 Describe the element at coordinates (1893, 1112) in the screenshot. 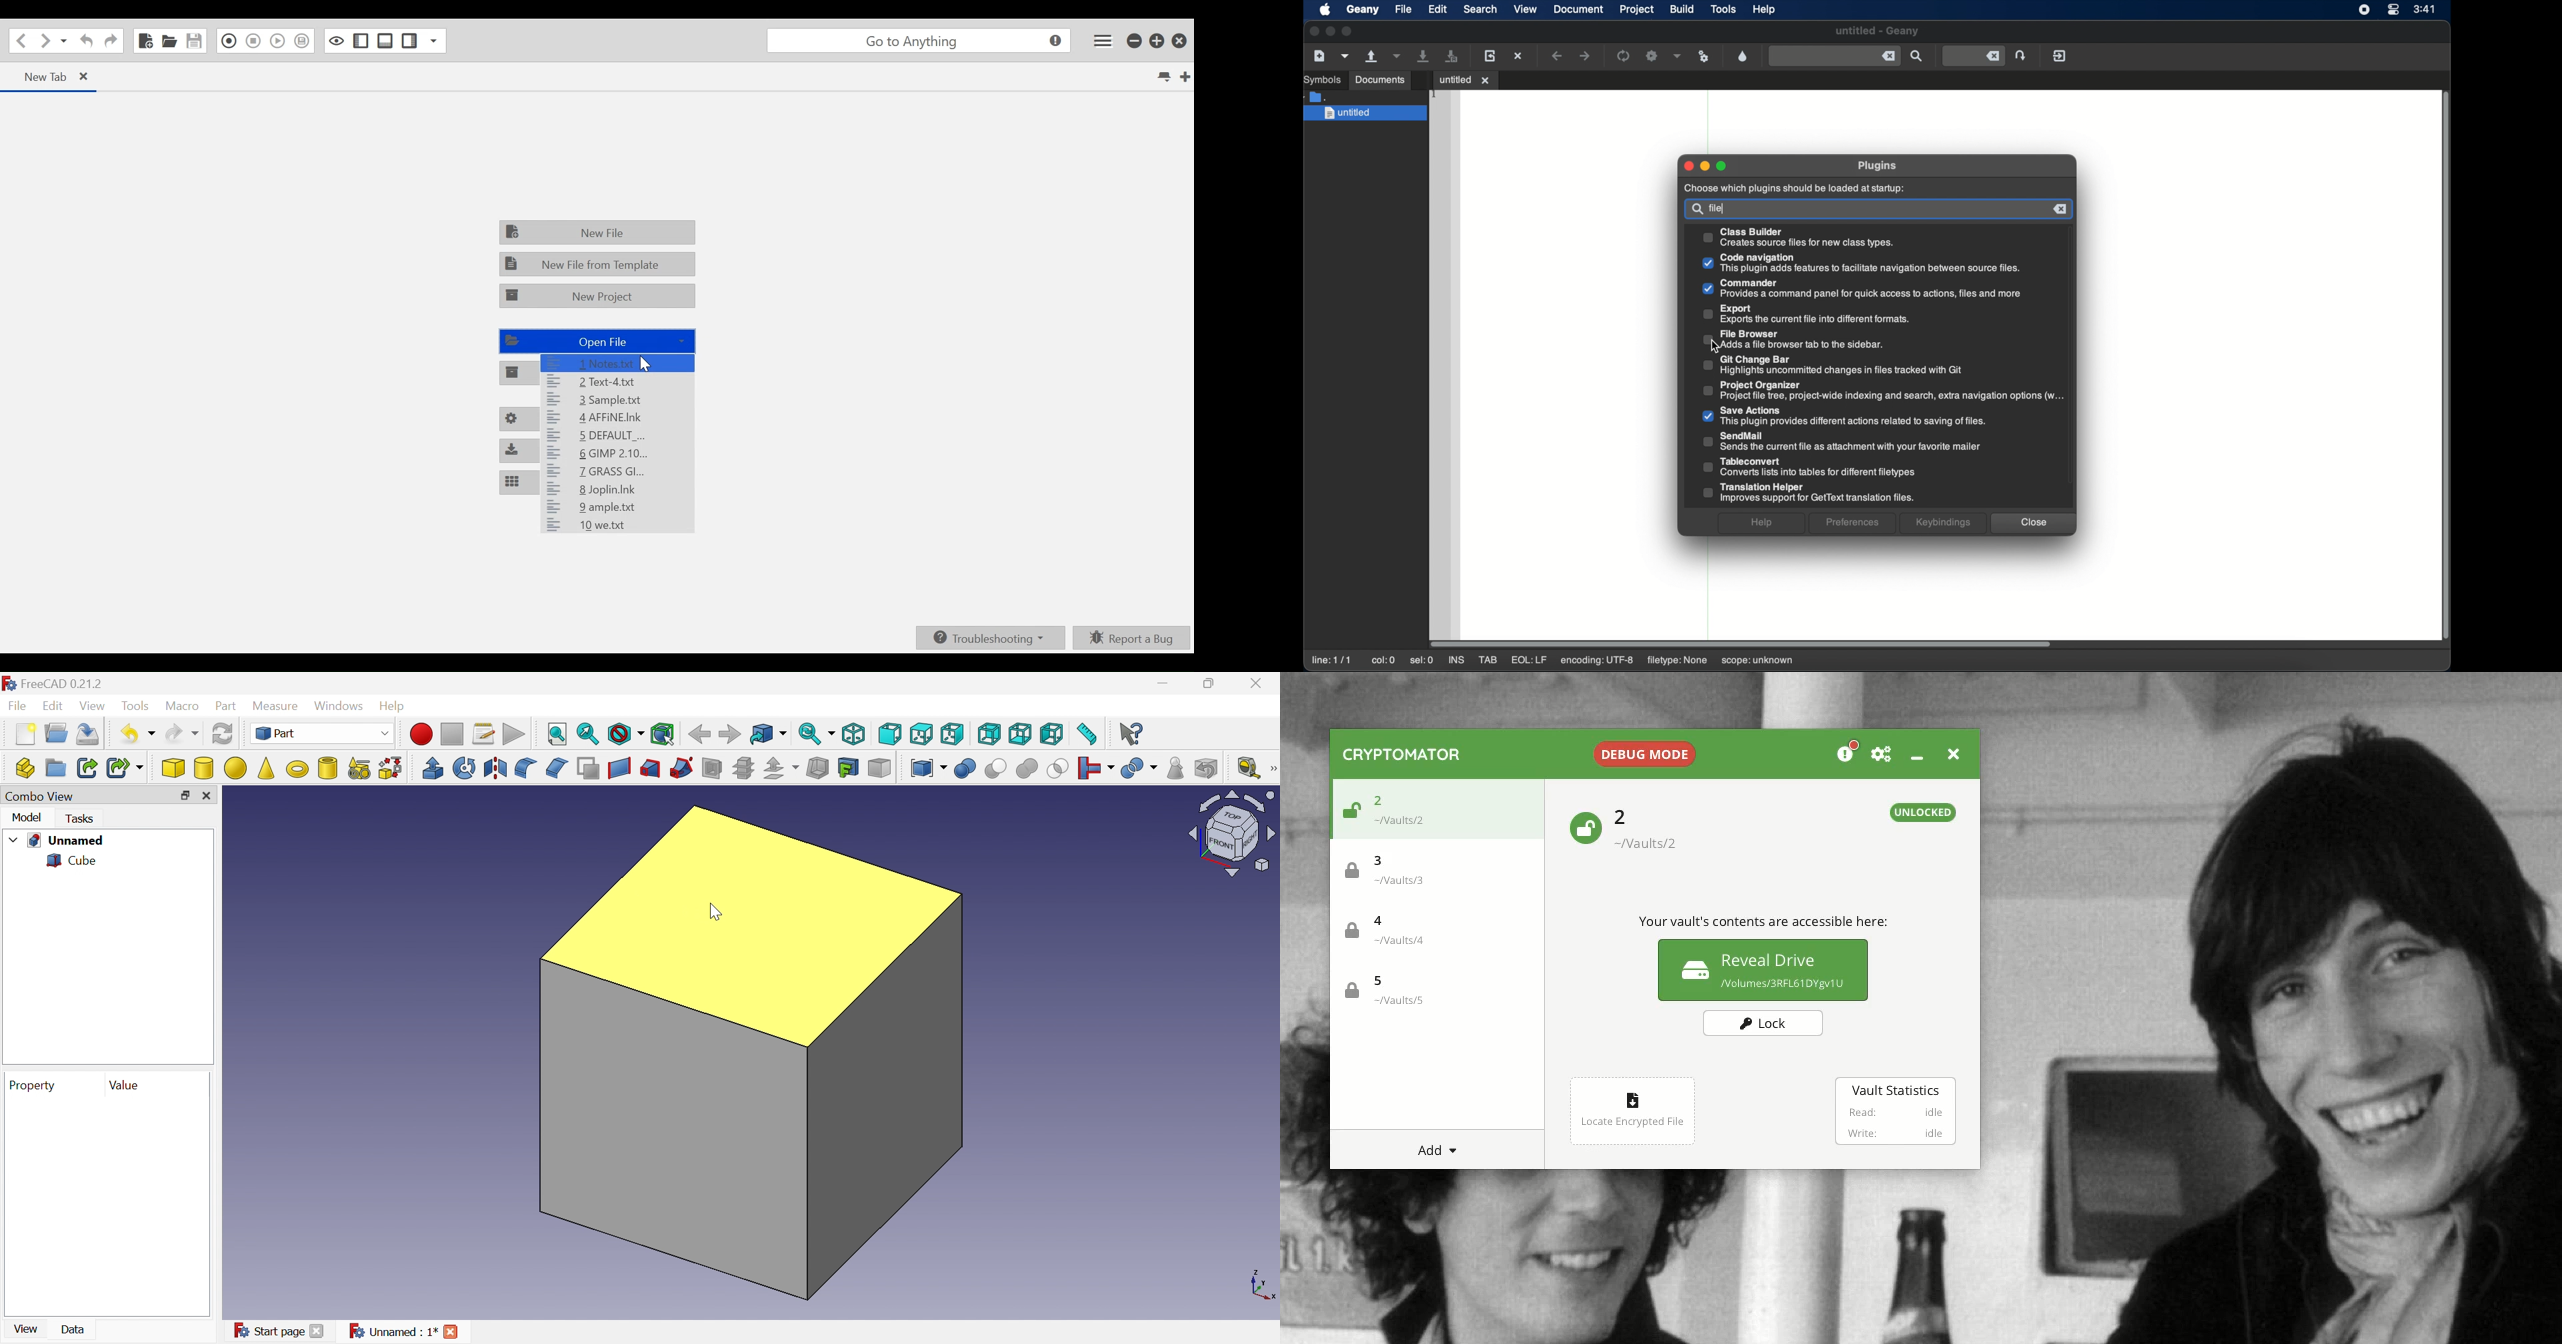

I see `Vault statistics` at that location.